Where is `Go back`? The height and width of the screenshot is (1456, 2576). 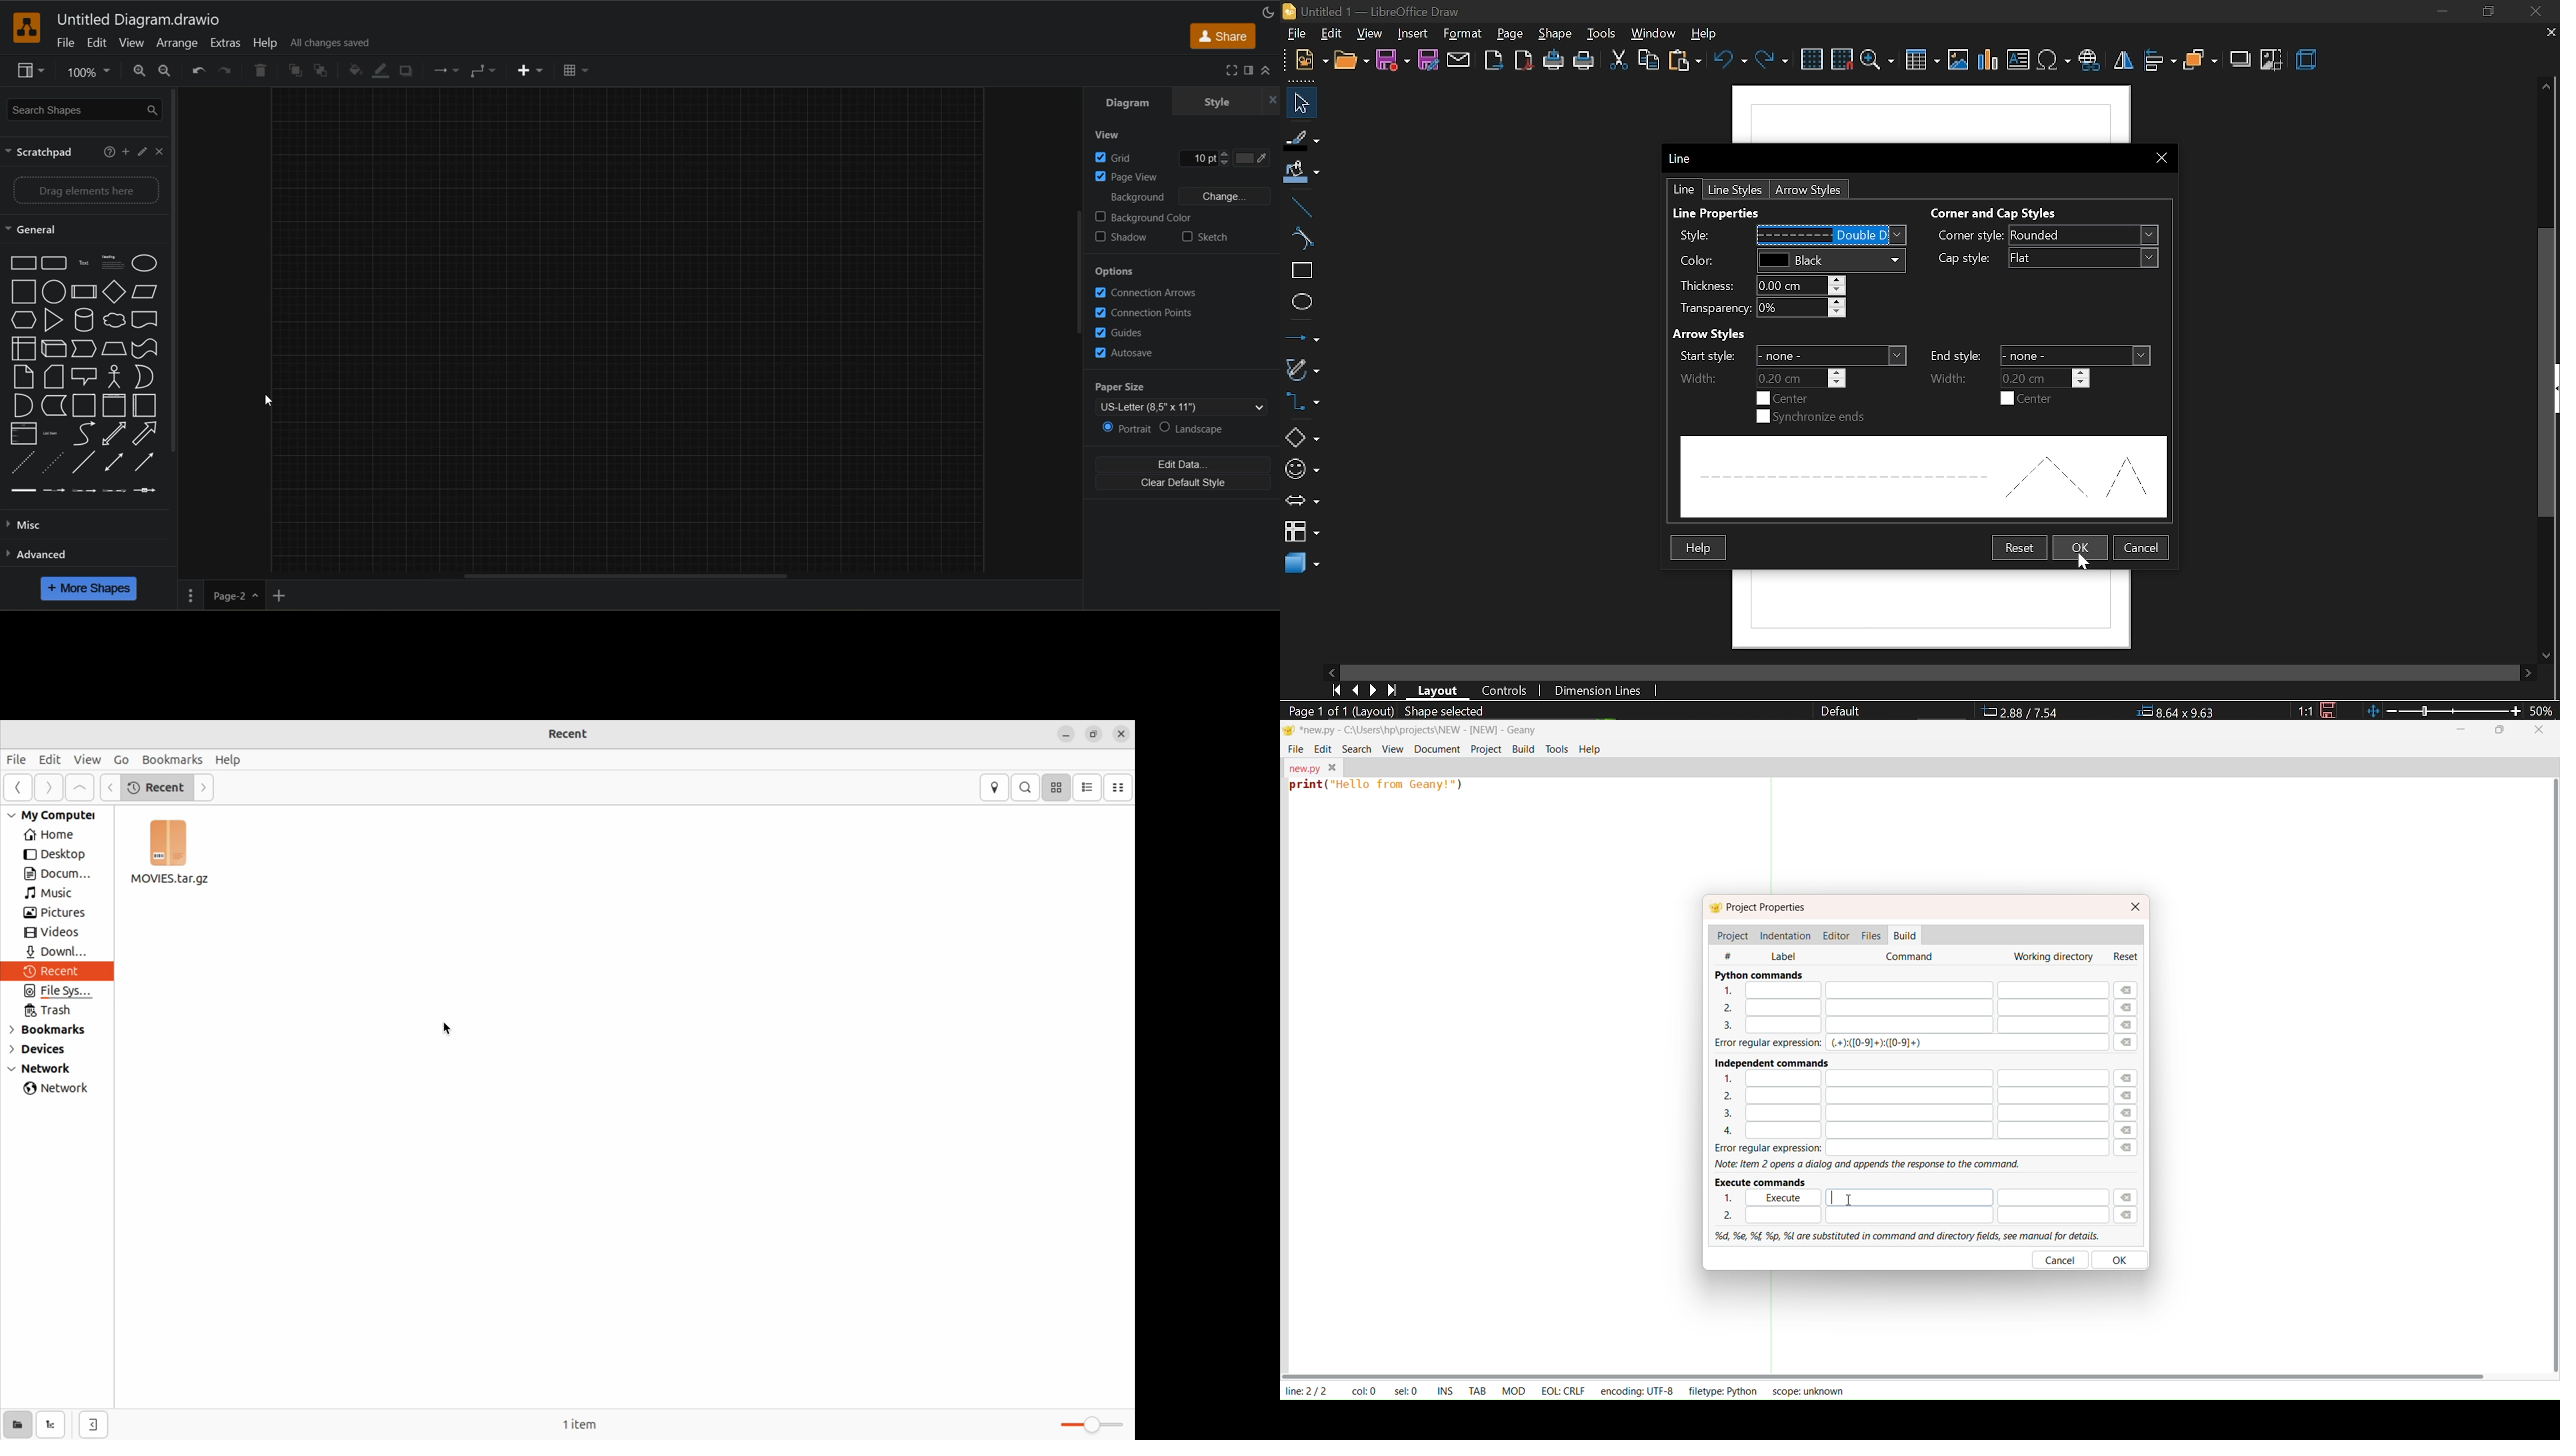 Go back is located at coordinates (111, 786).